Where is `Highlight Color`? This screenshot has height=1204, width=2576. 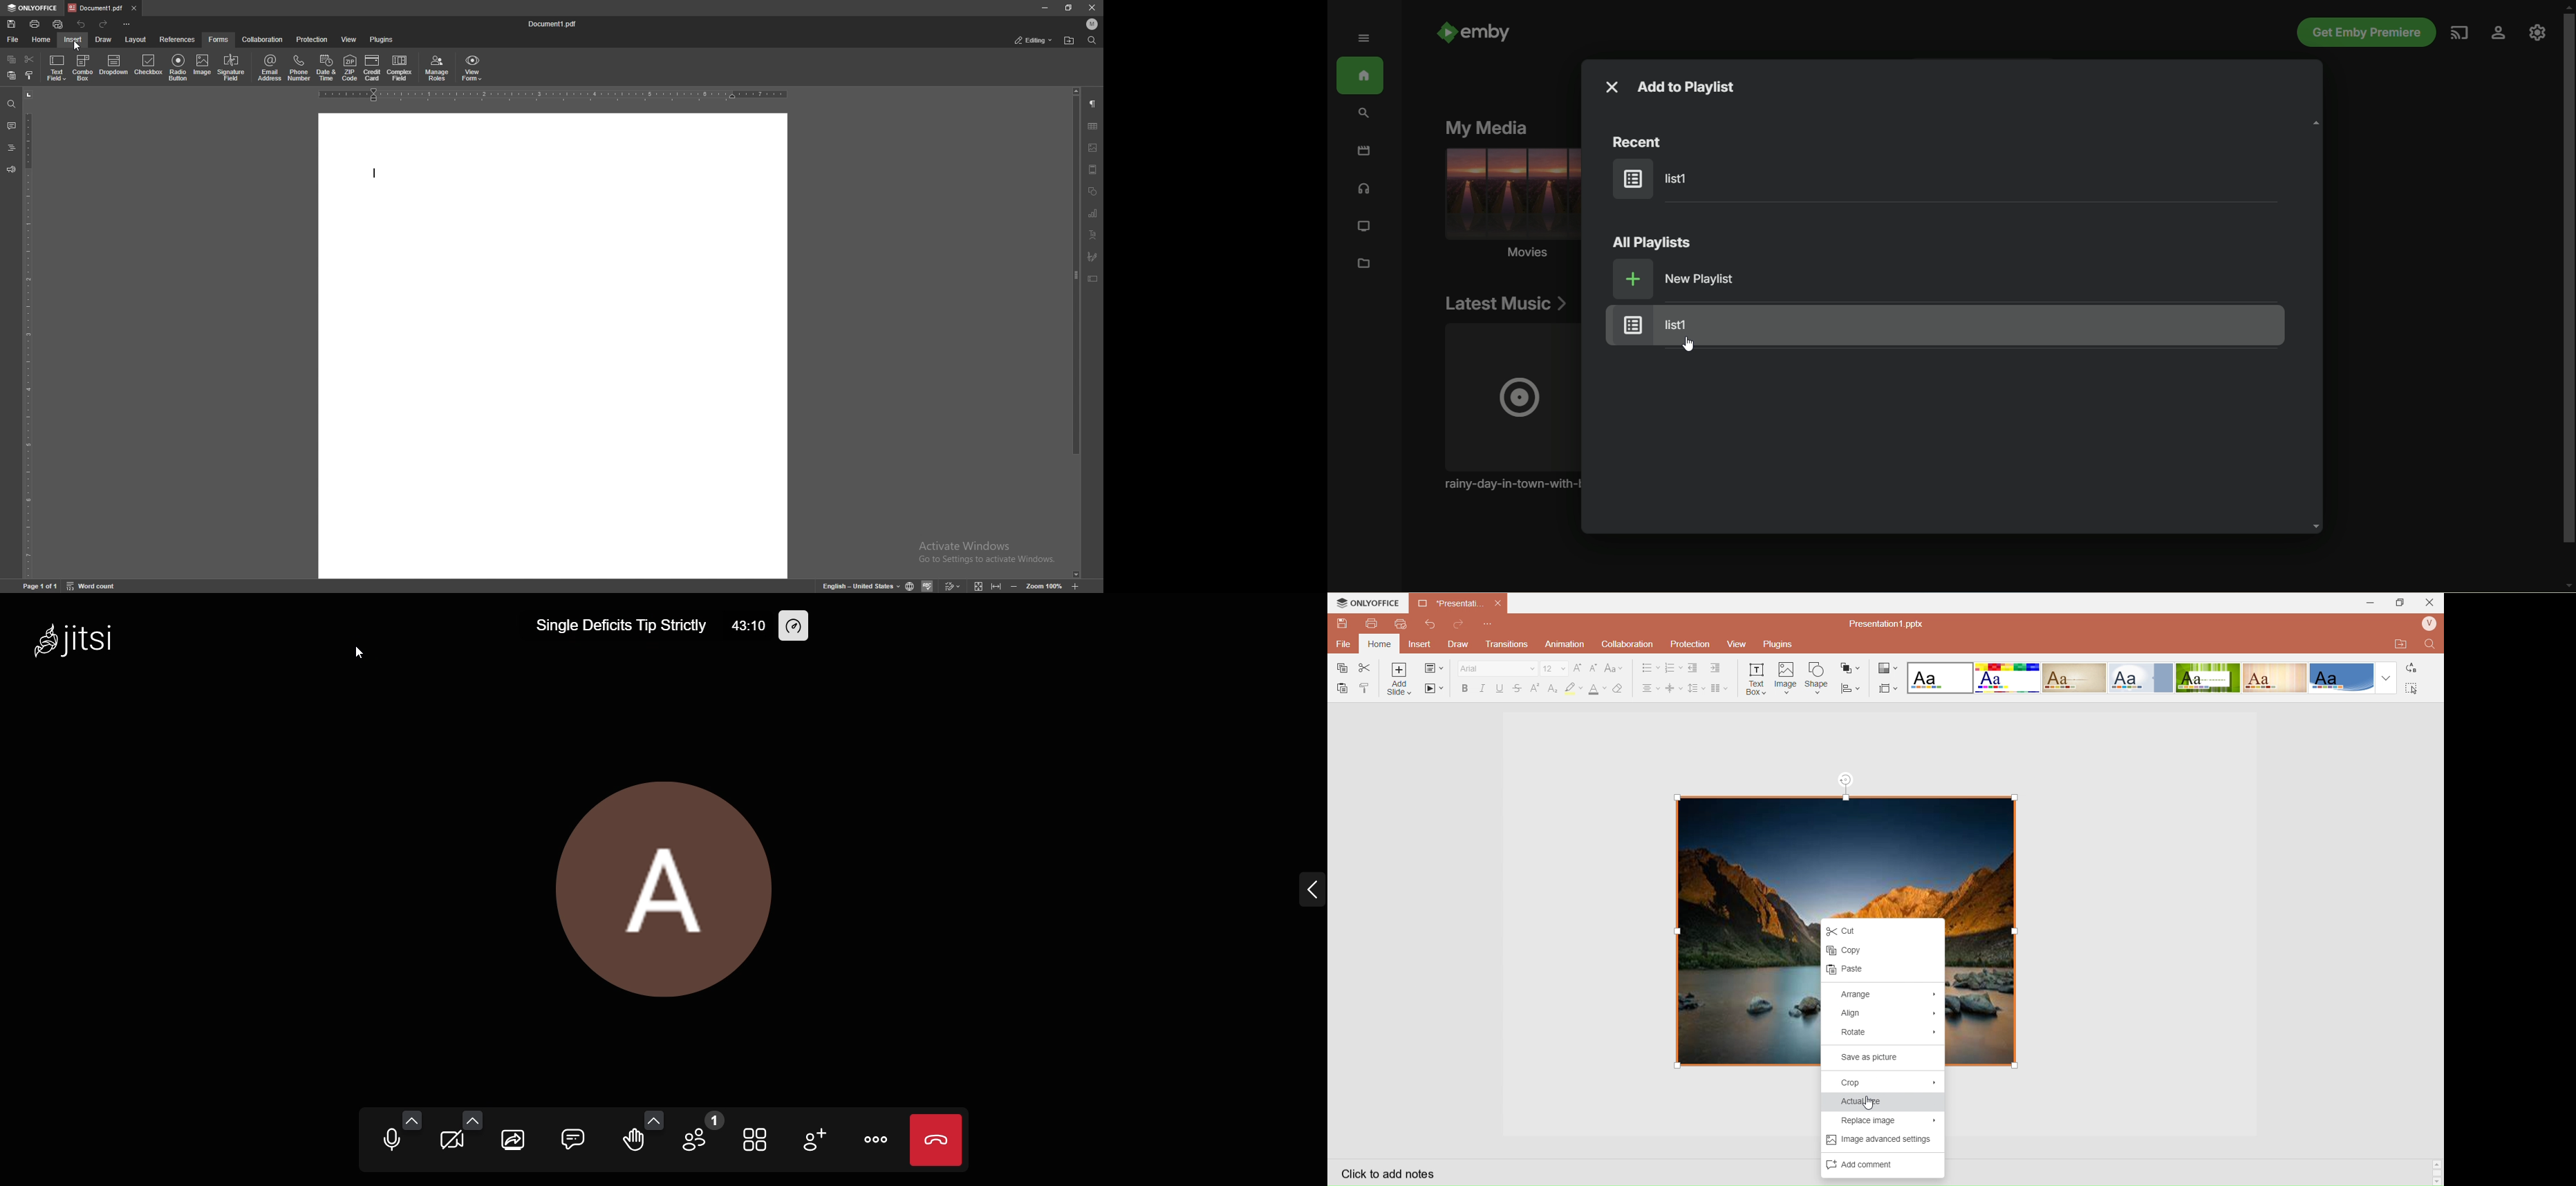
Highlight Color is located at coordinates (1575, 689).